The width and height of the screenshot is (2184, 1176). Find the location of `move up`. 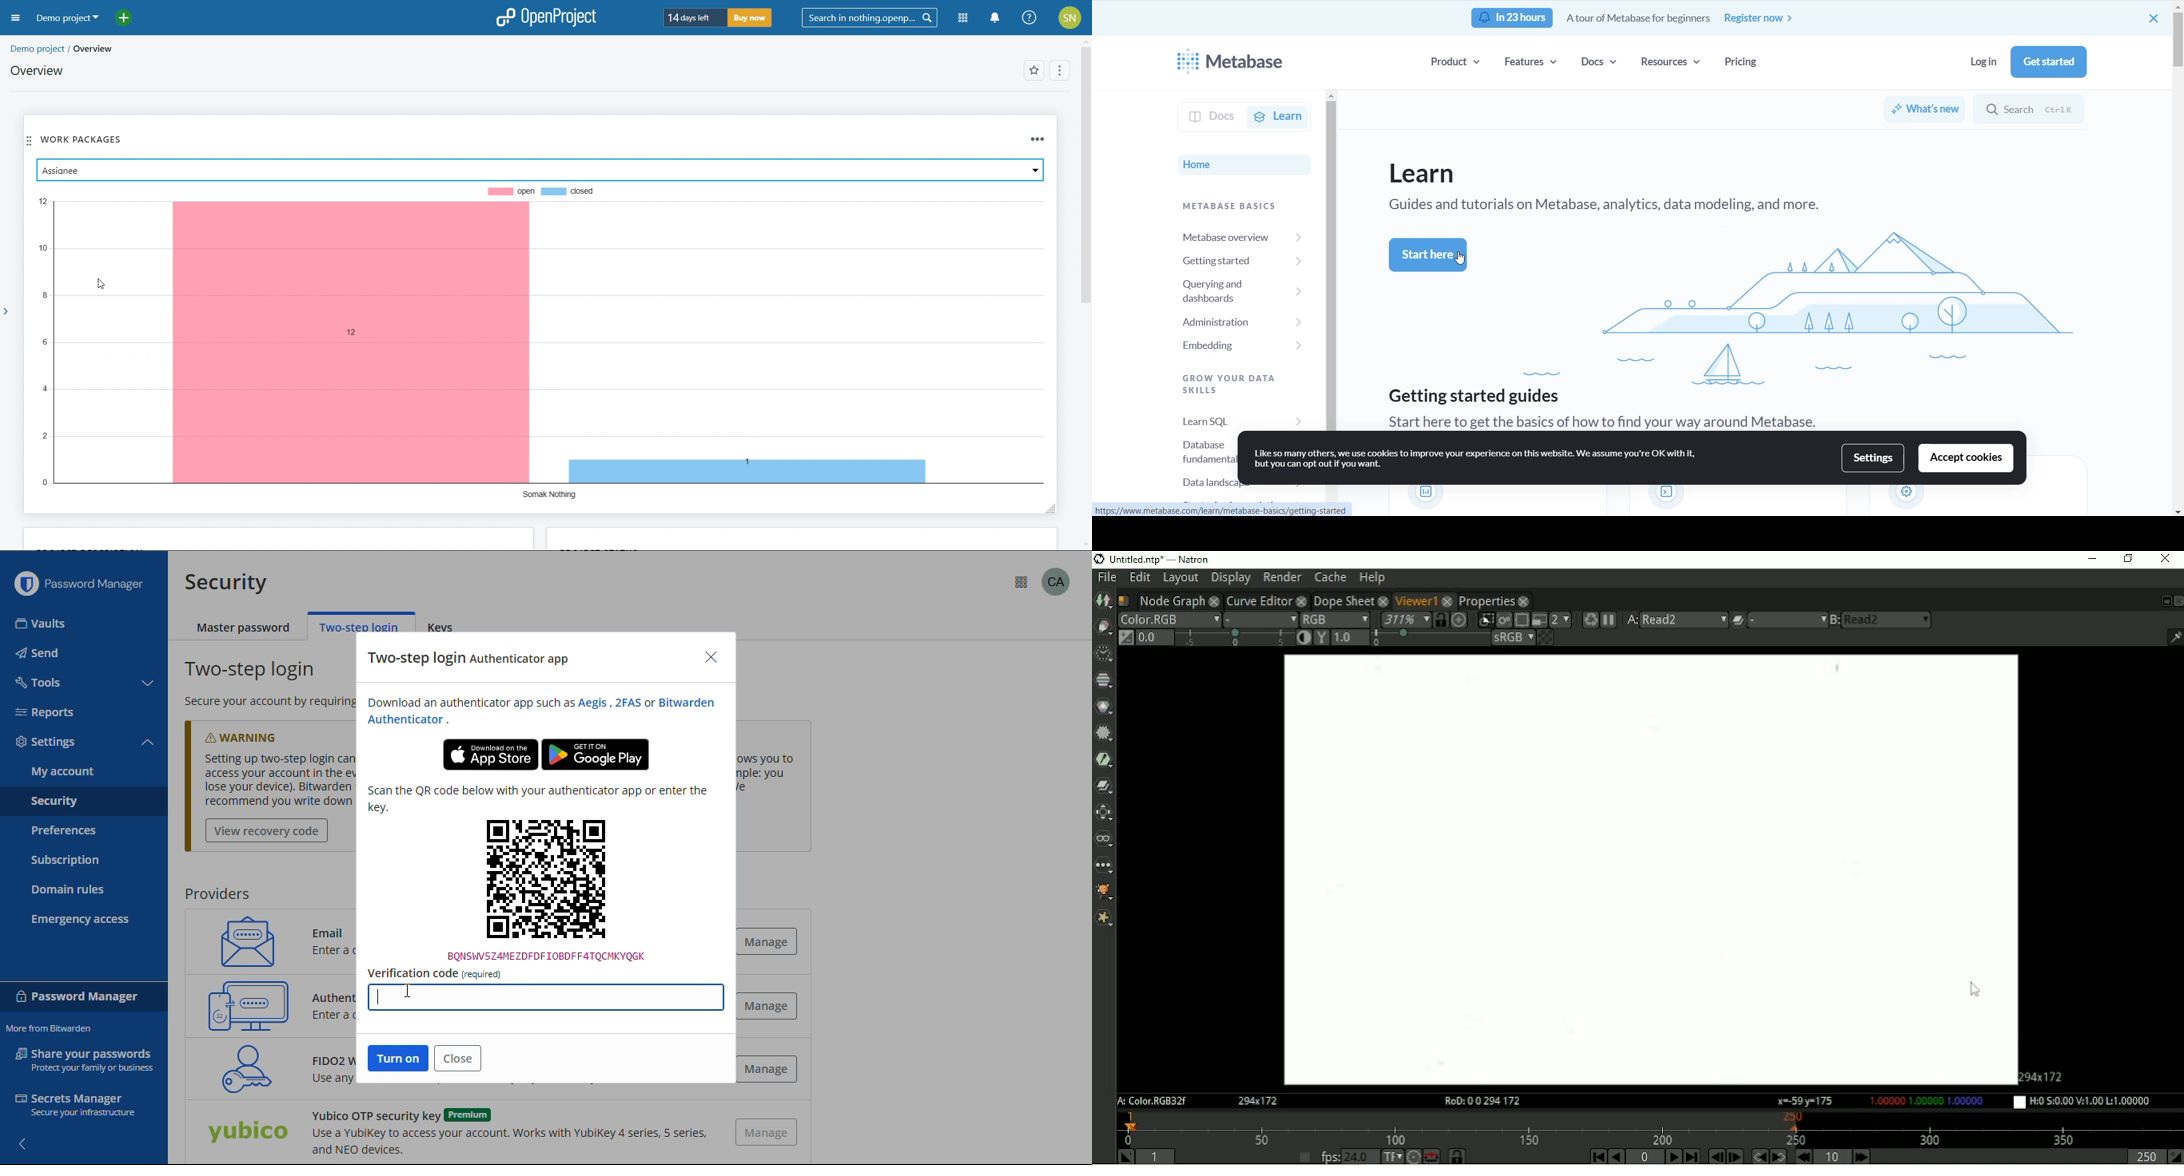

move up is located at coordinates (1330, 97).